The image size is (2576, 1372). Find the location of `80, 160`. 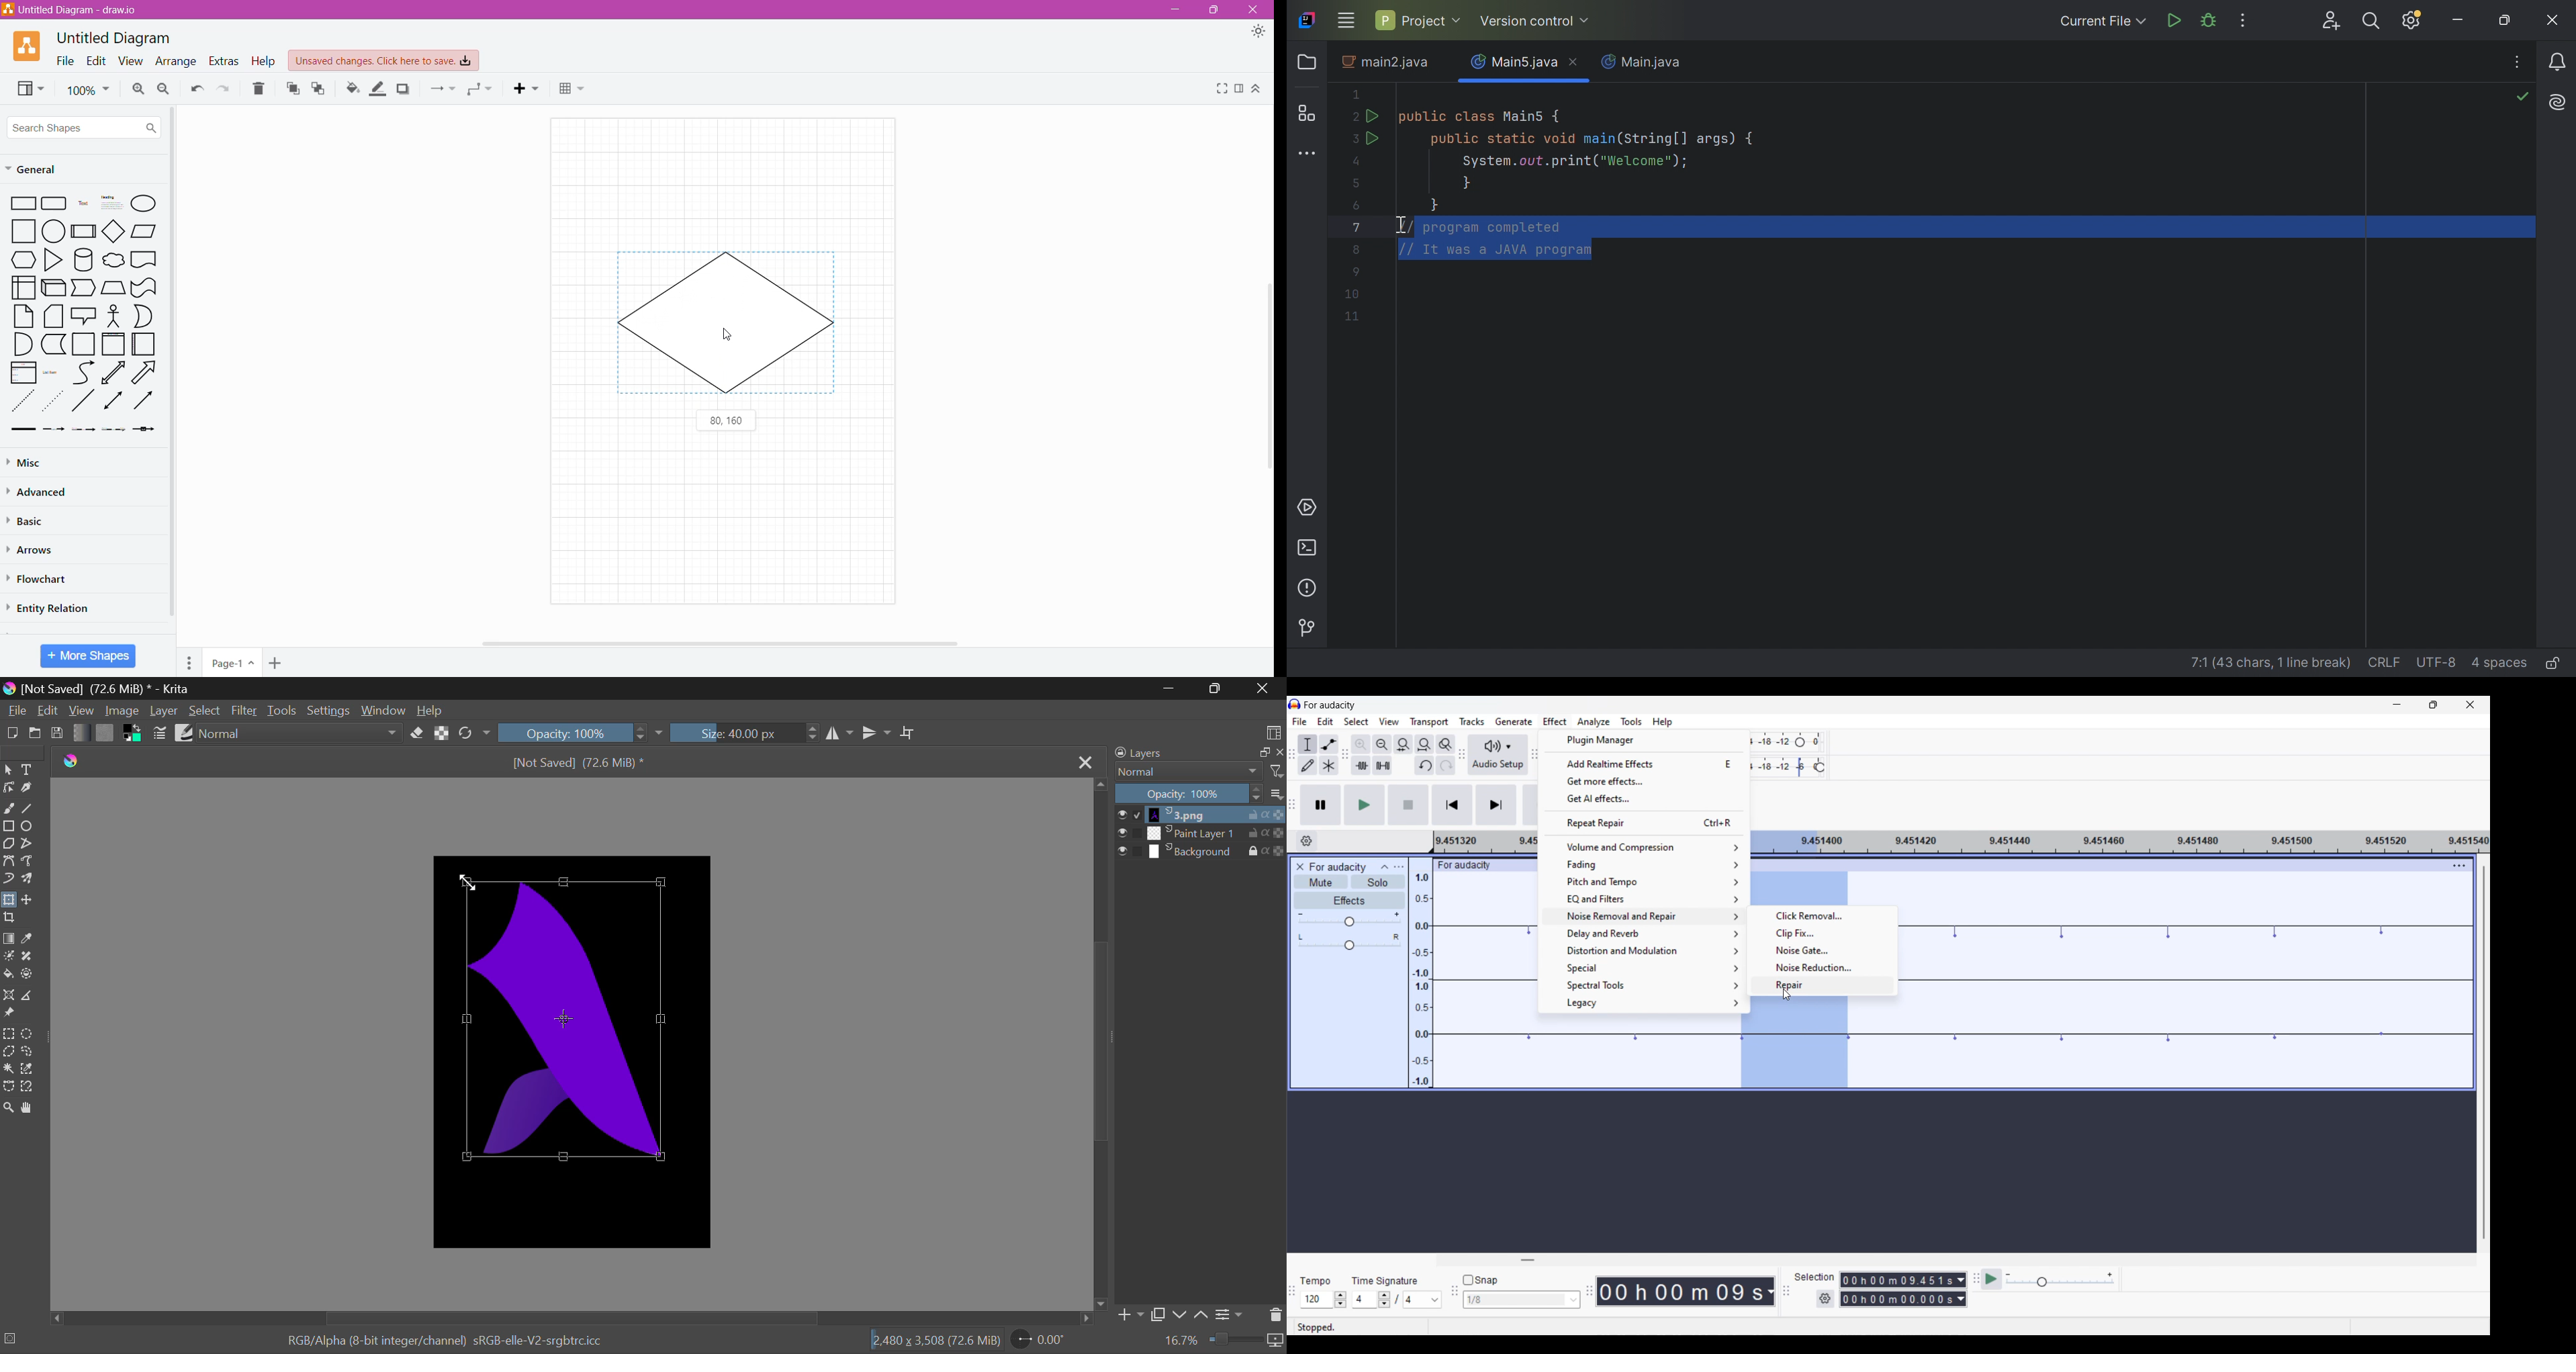

80, 160 is located at coordinates (727, 421).